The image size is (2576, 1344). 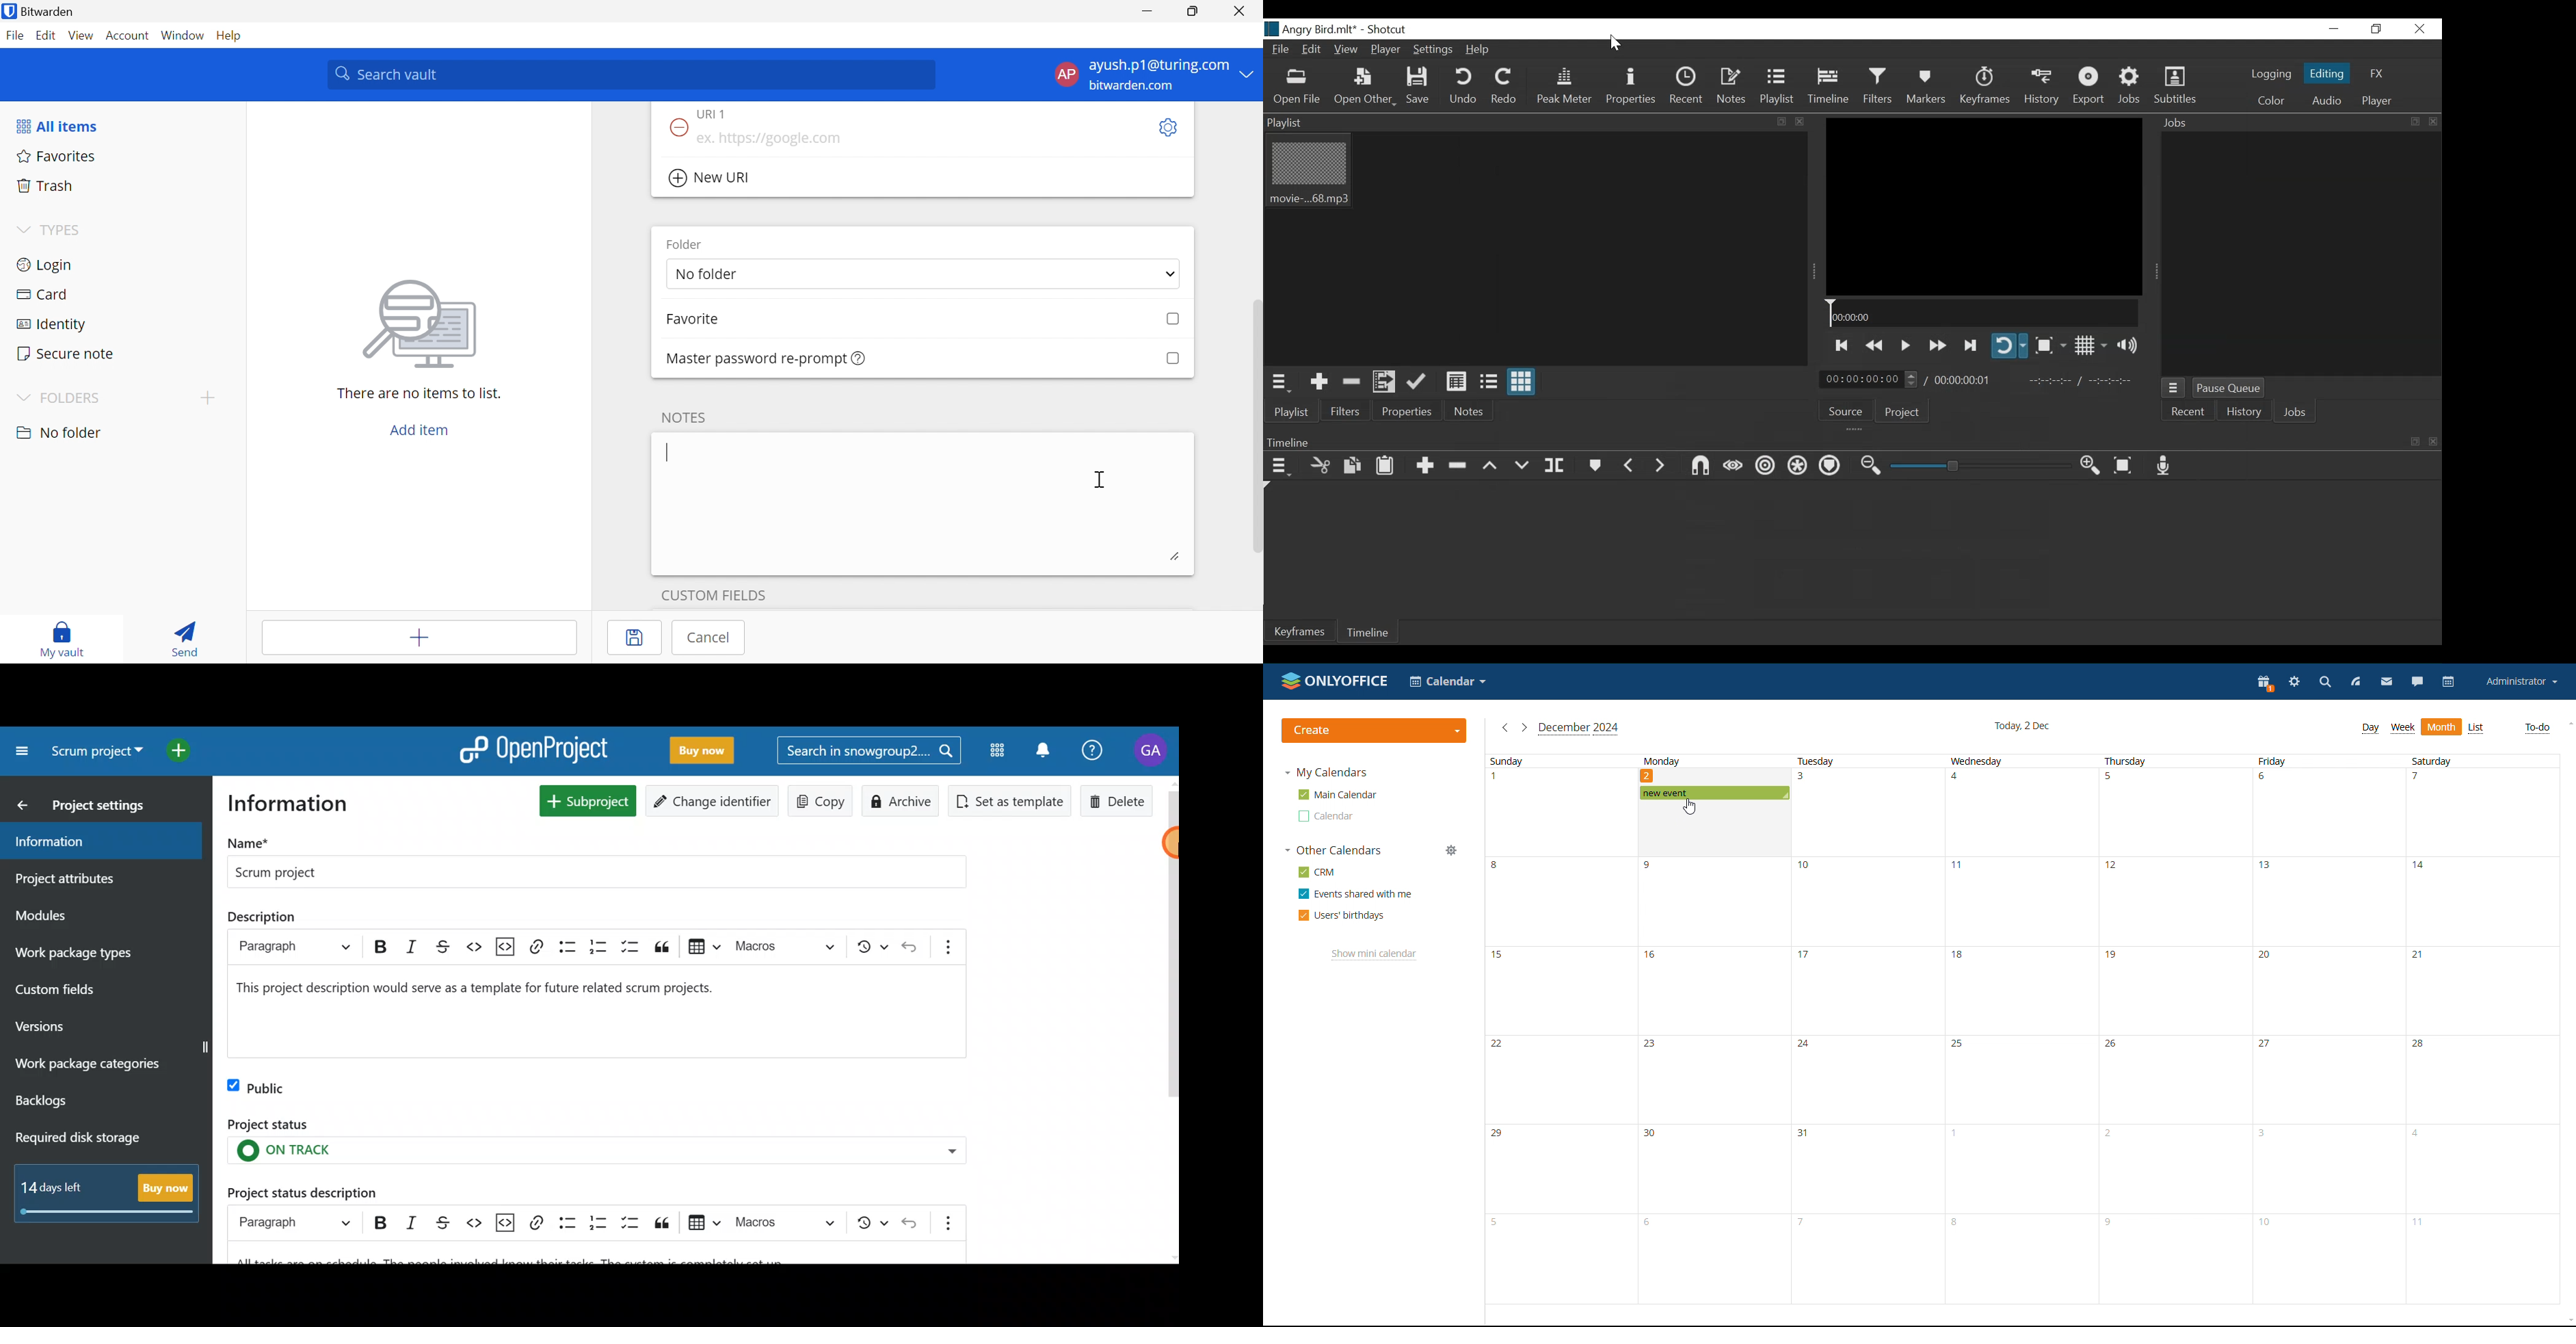 I want to click on crm, so click(x=1315, y=871).